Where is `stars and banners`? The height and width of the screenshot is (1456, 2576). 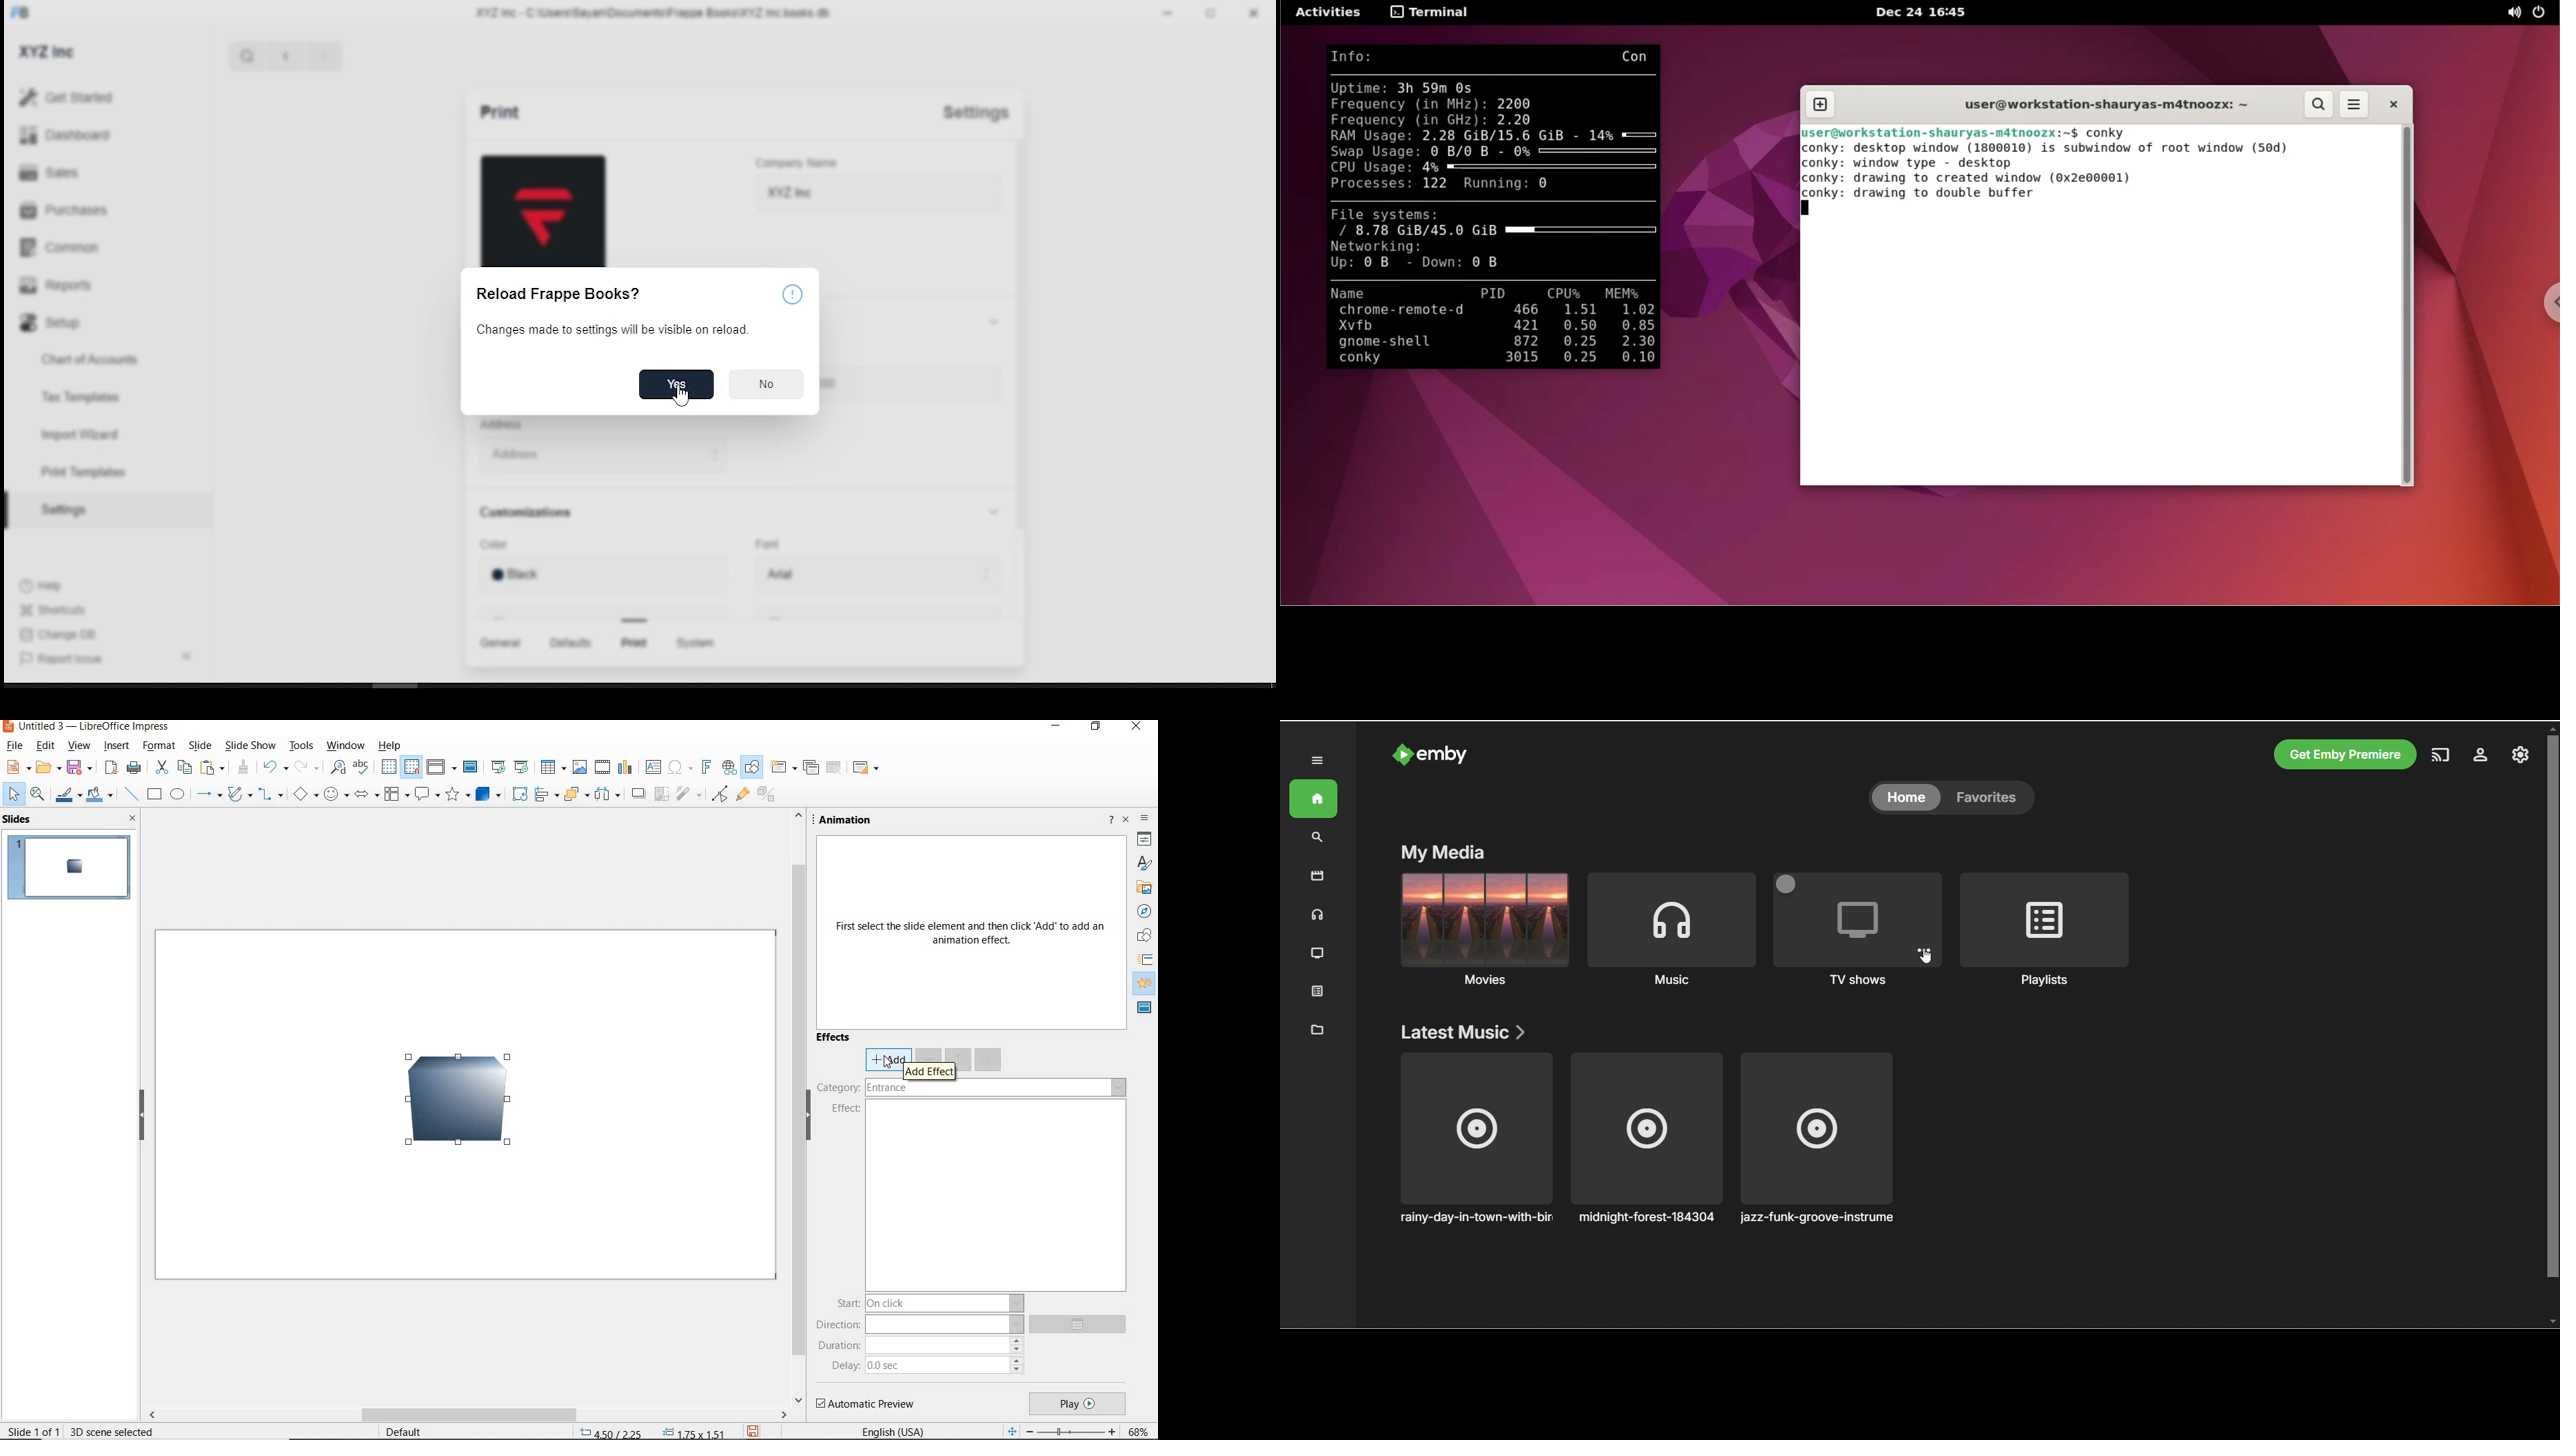
stars and banners is located at coordinates (459, 795).